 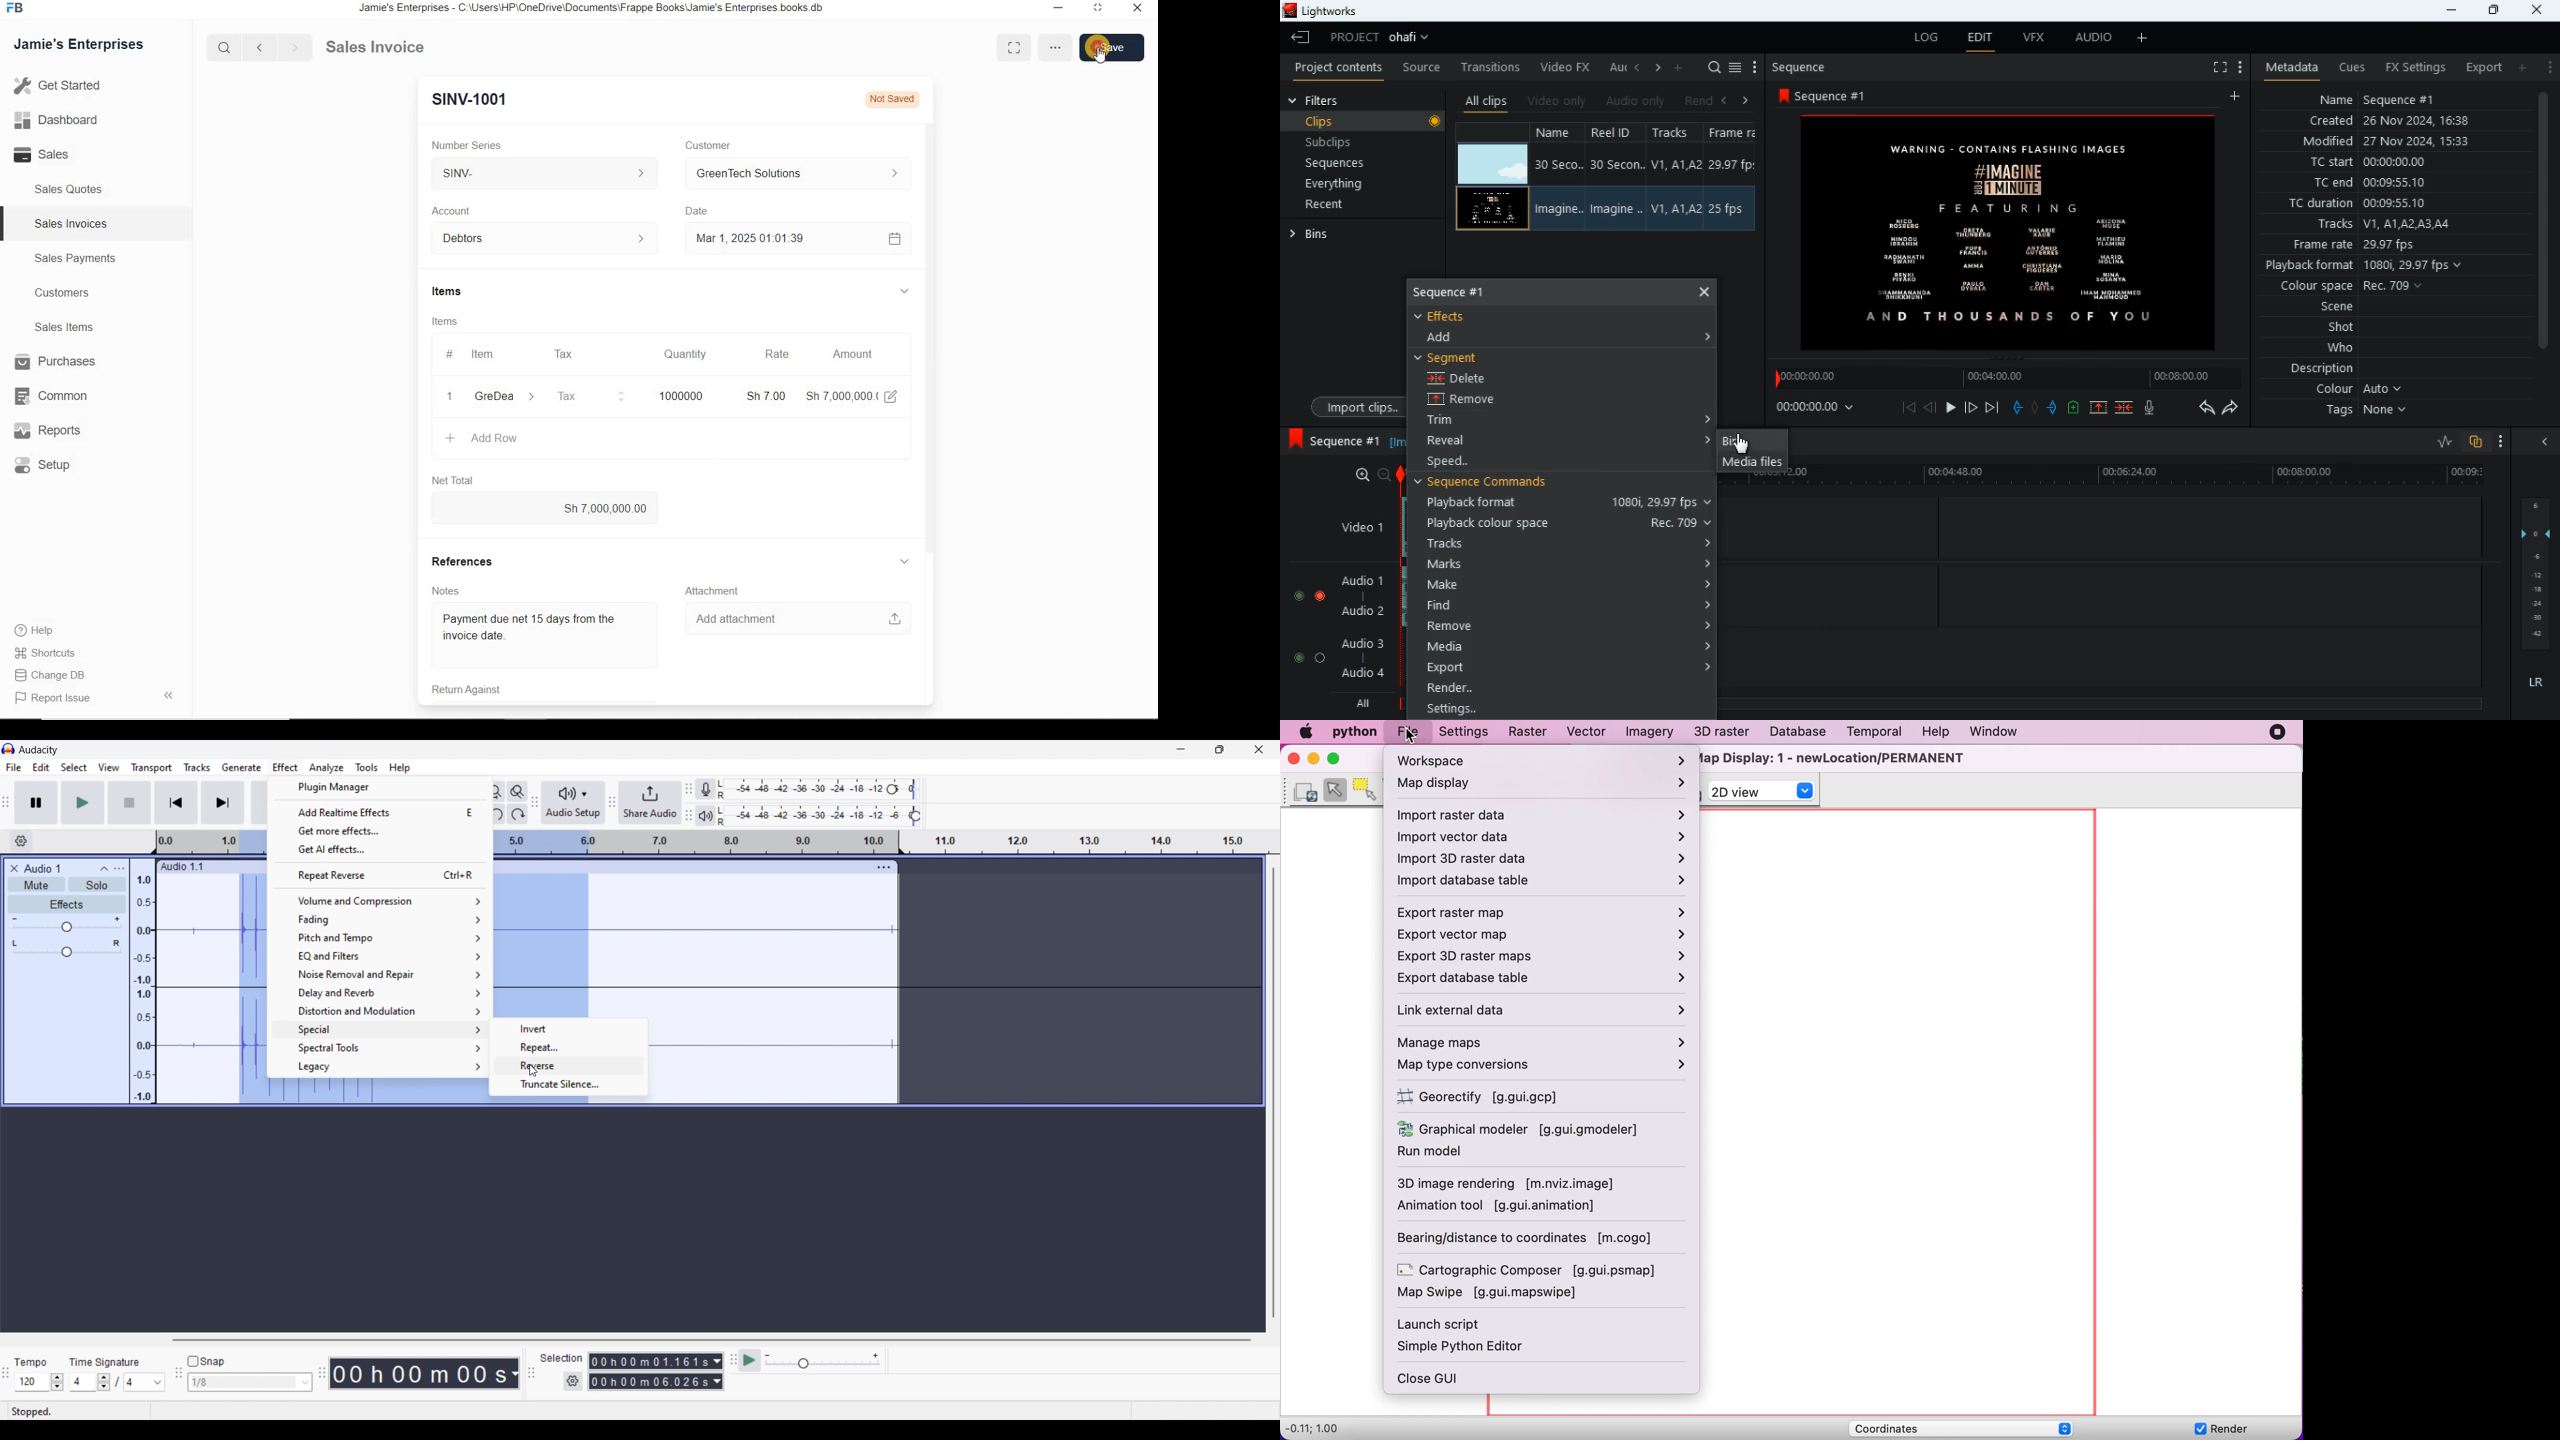 I want to click on Get AI effects, so click(x=380, y=849).